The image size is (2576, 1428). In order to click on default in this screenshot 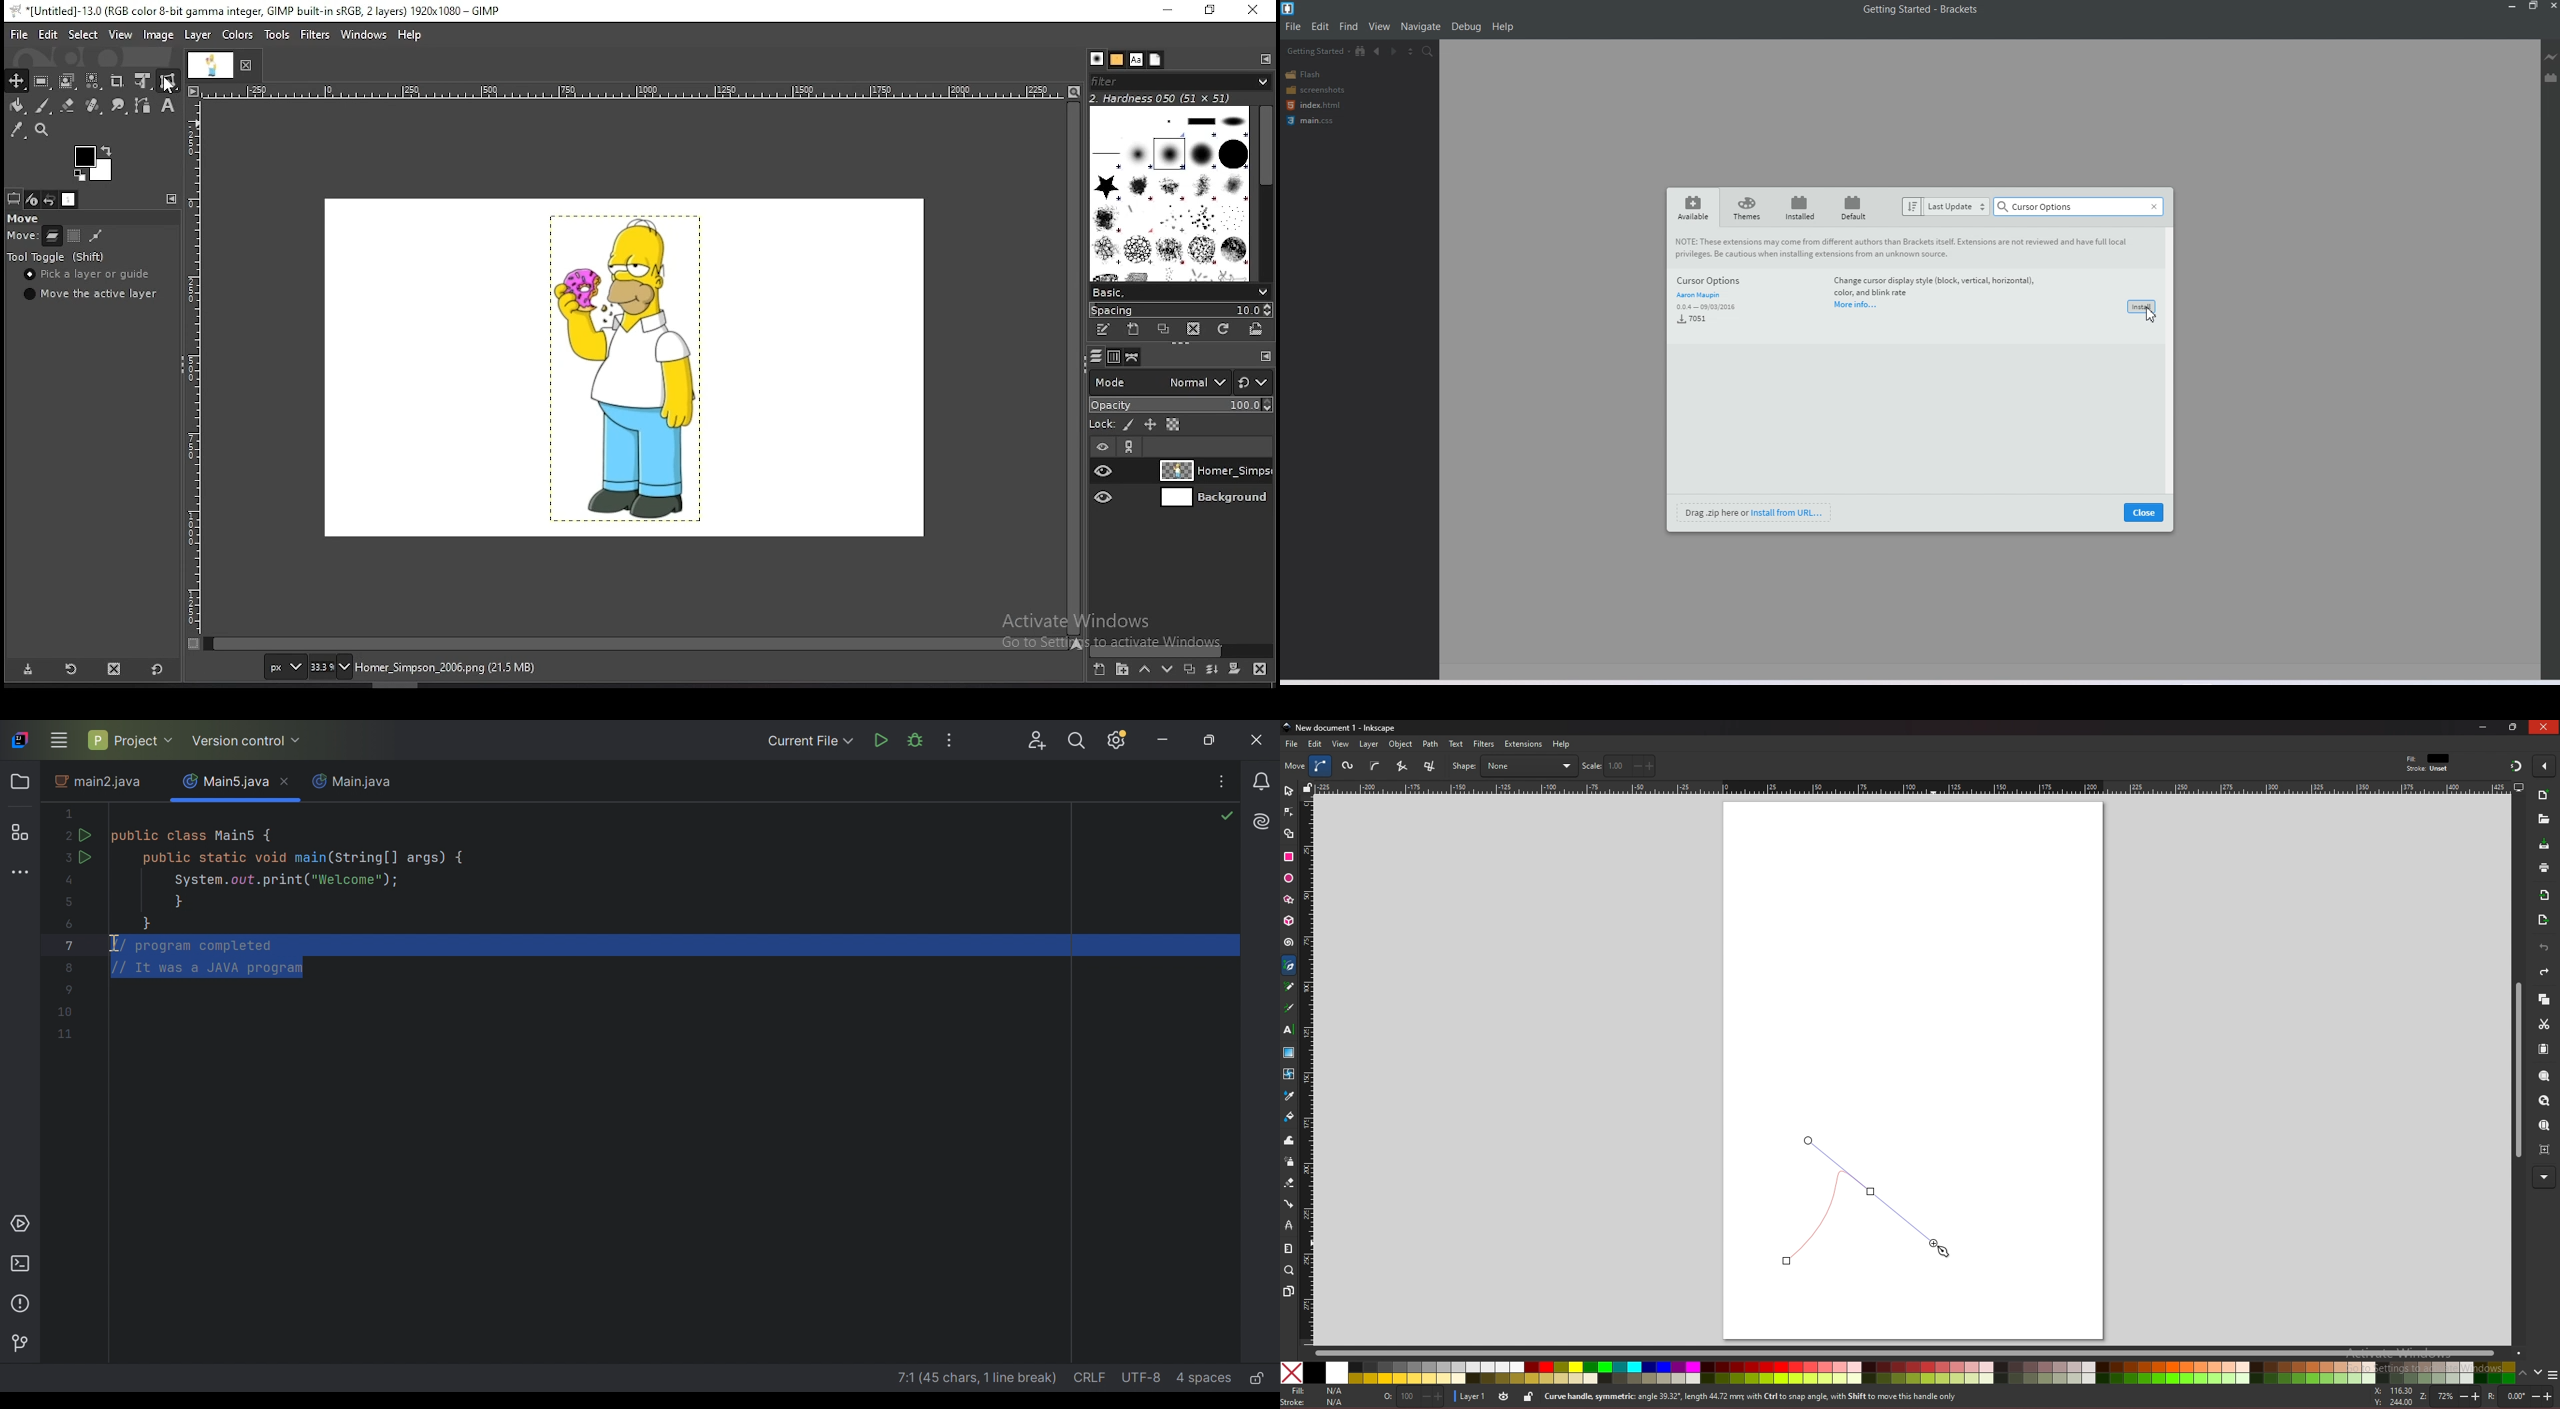, I will do `click(1851, 207)`.